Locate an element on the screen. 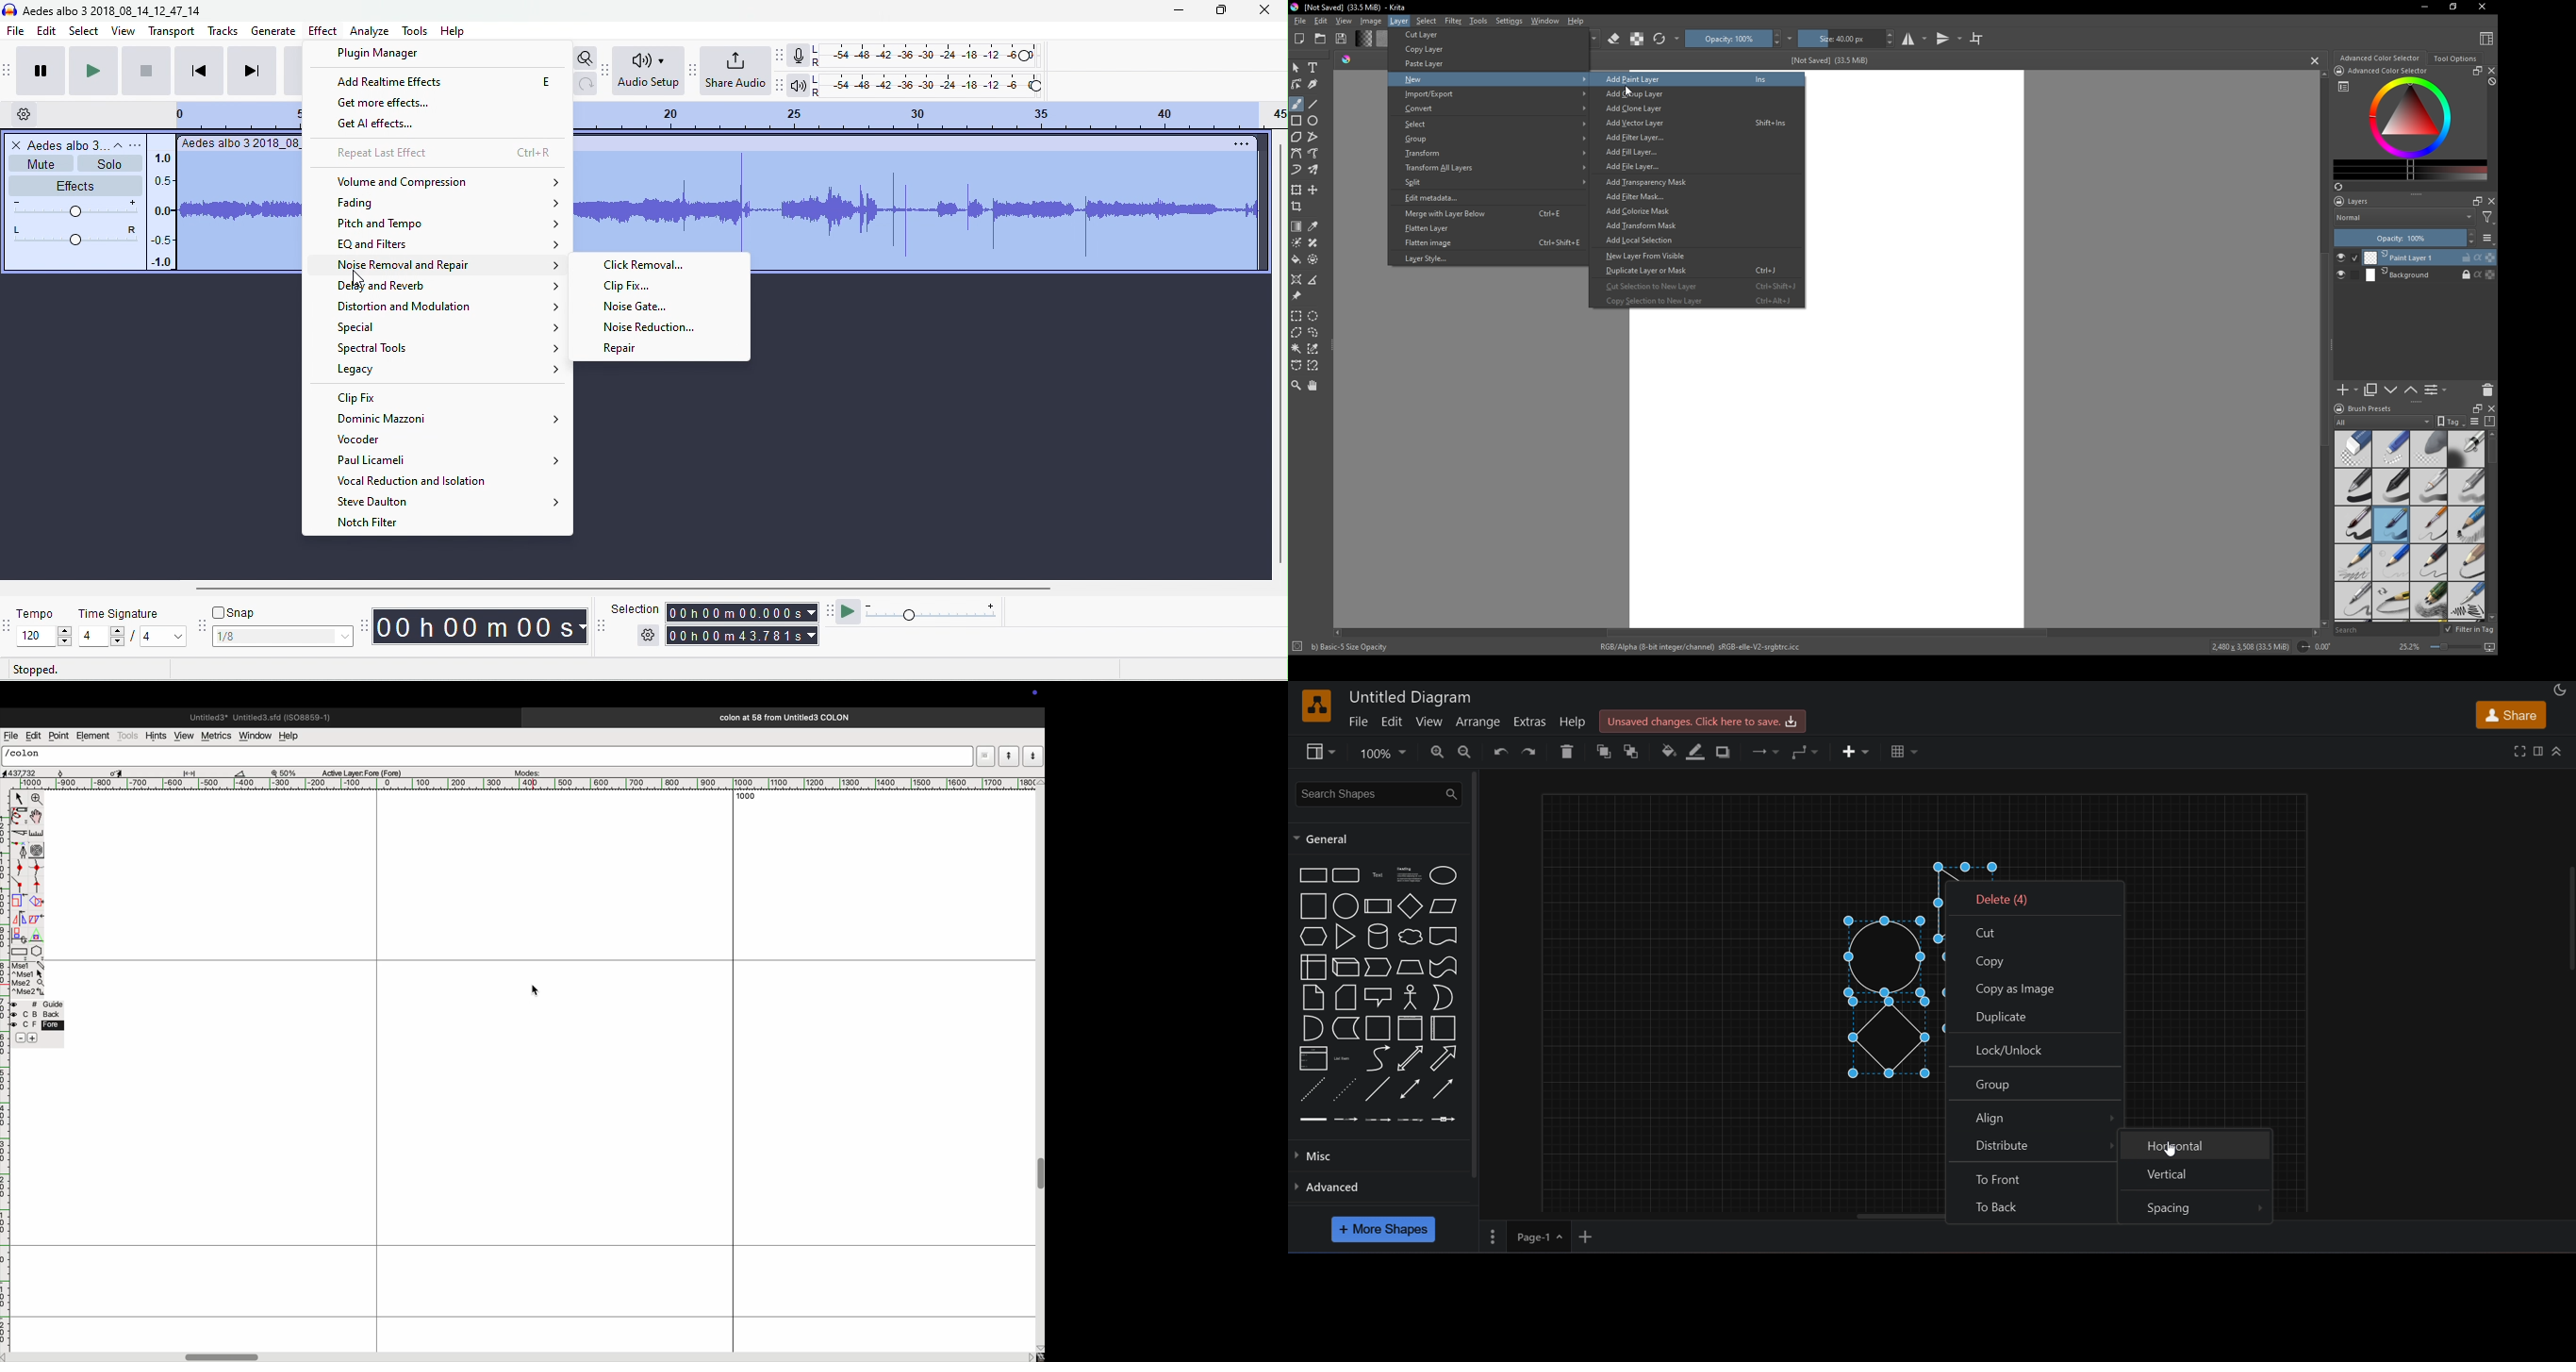 Image resolution: width=2576 pixels, height=1372 pixels. change shade is located at coordinates (1363, 38).